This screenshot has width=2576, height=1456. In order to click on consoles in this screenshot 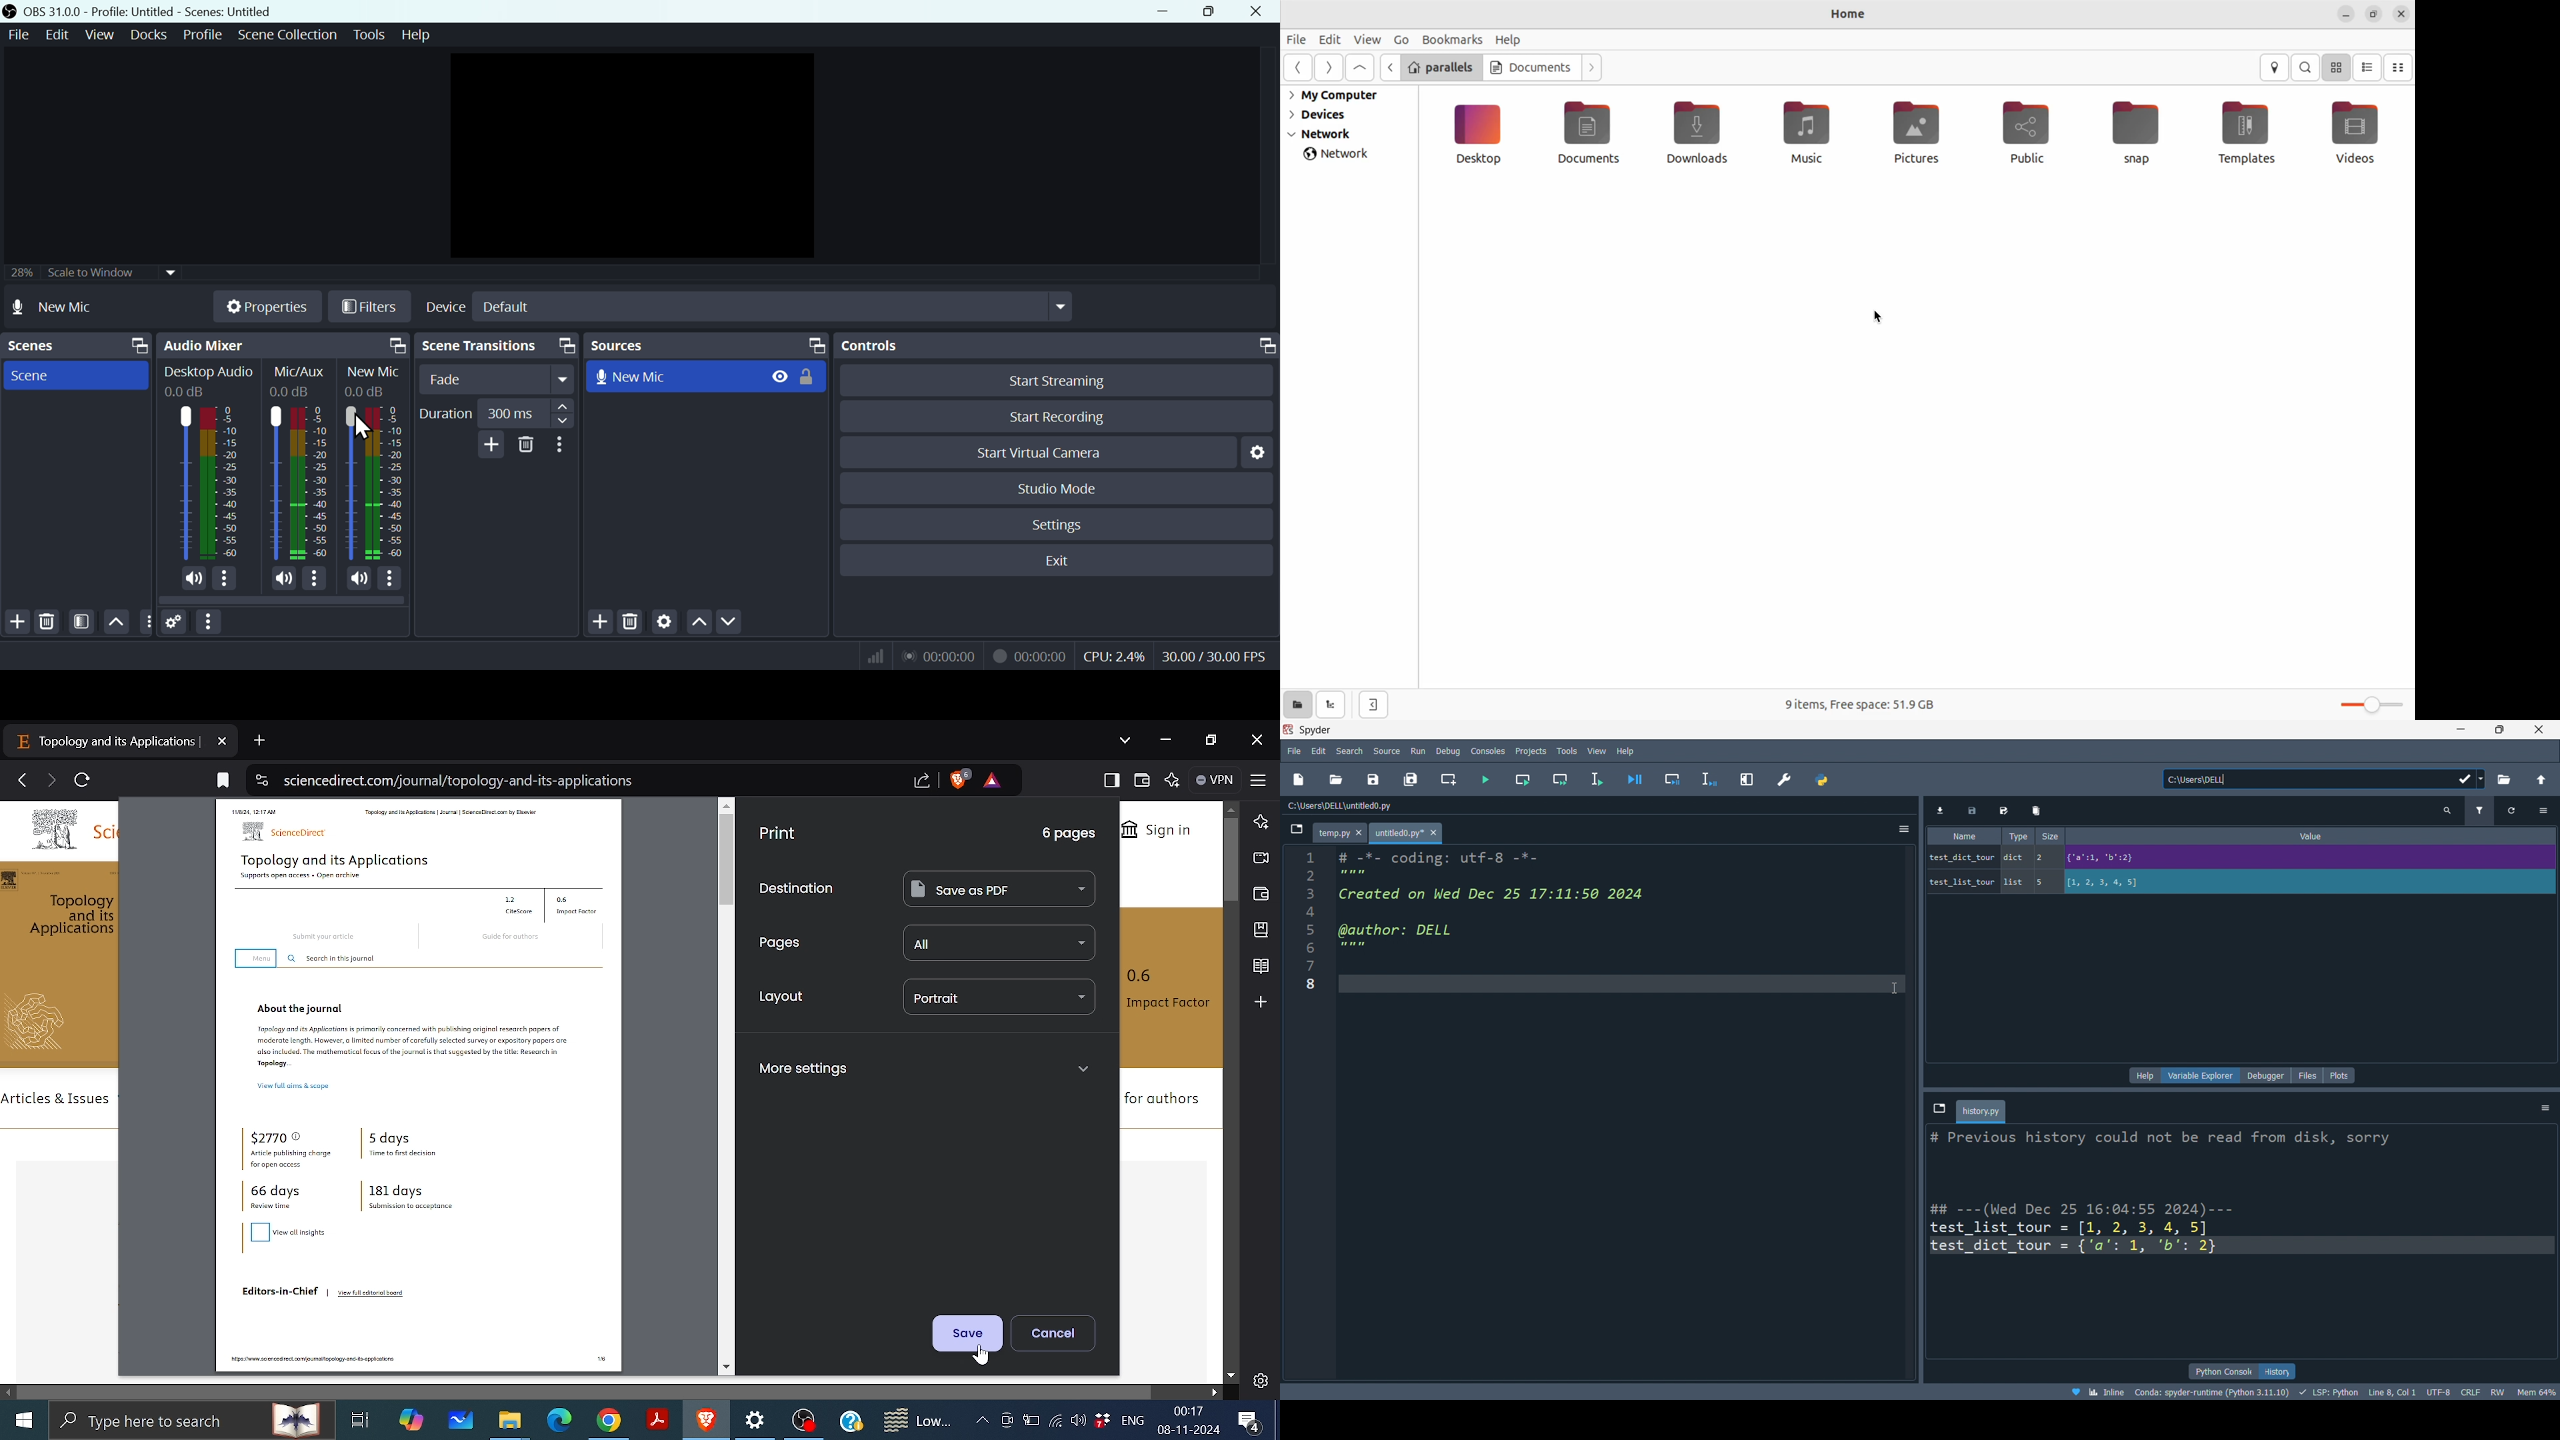, I will do `click(1490, 750)`.